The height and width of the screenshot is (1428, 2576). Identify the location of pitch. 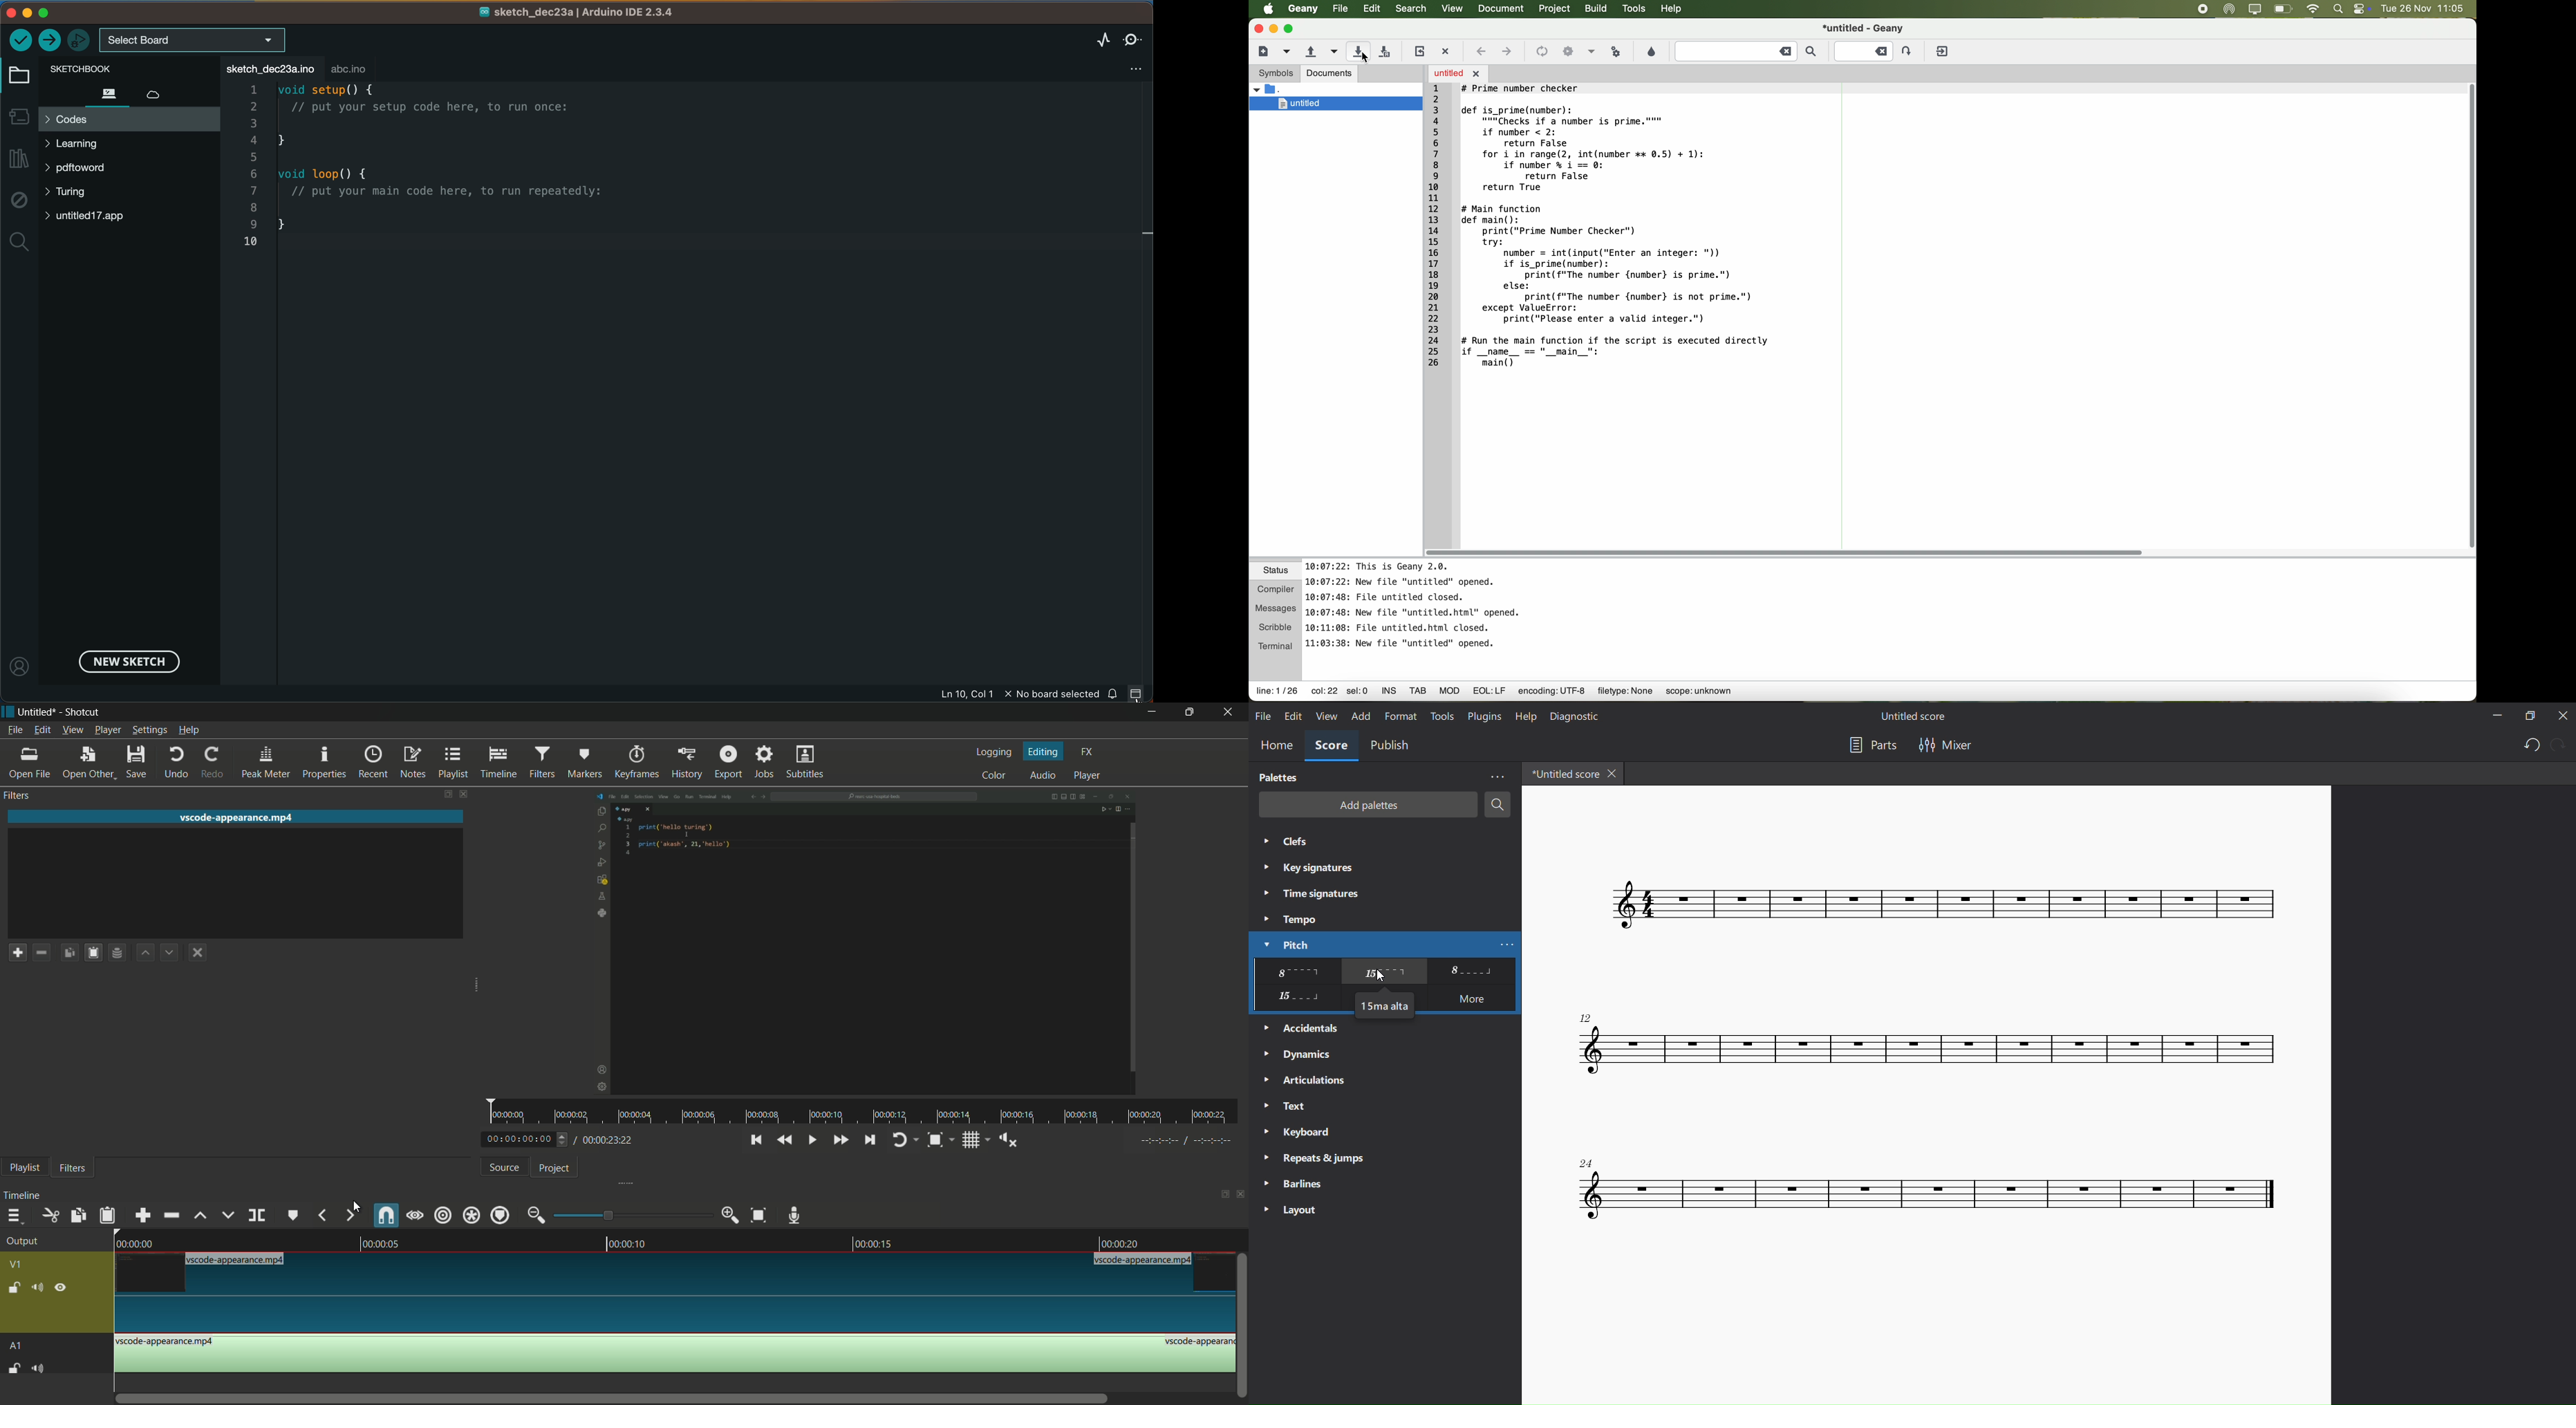
(1282, 944).